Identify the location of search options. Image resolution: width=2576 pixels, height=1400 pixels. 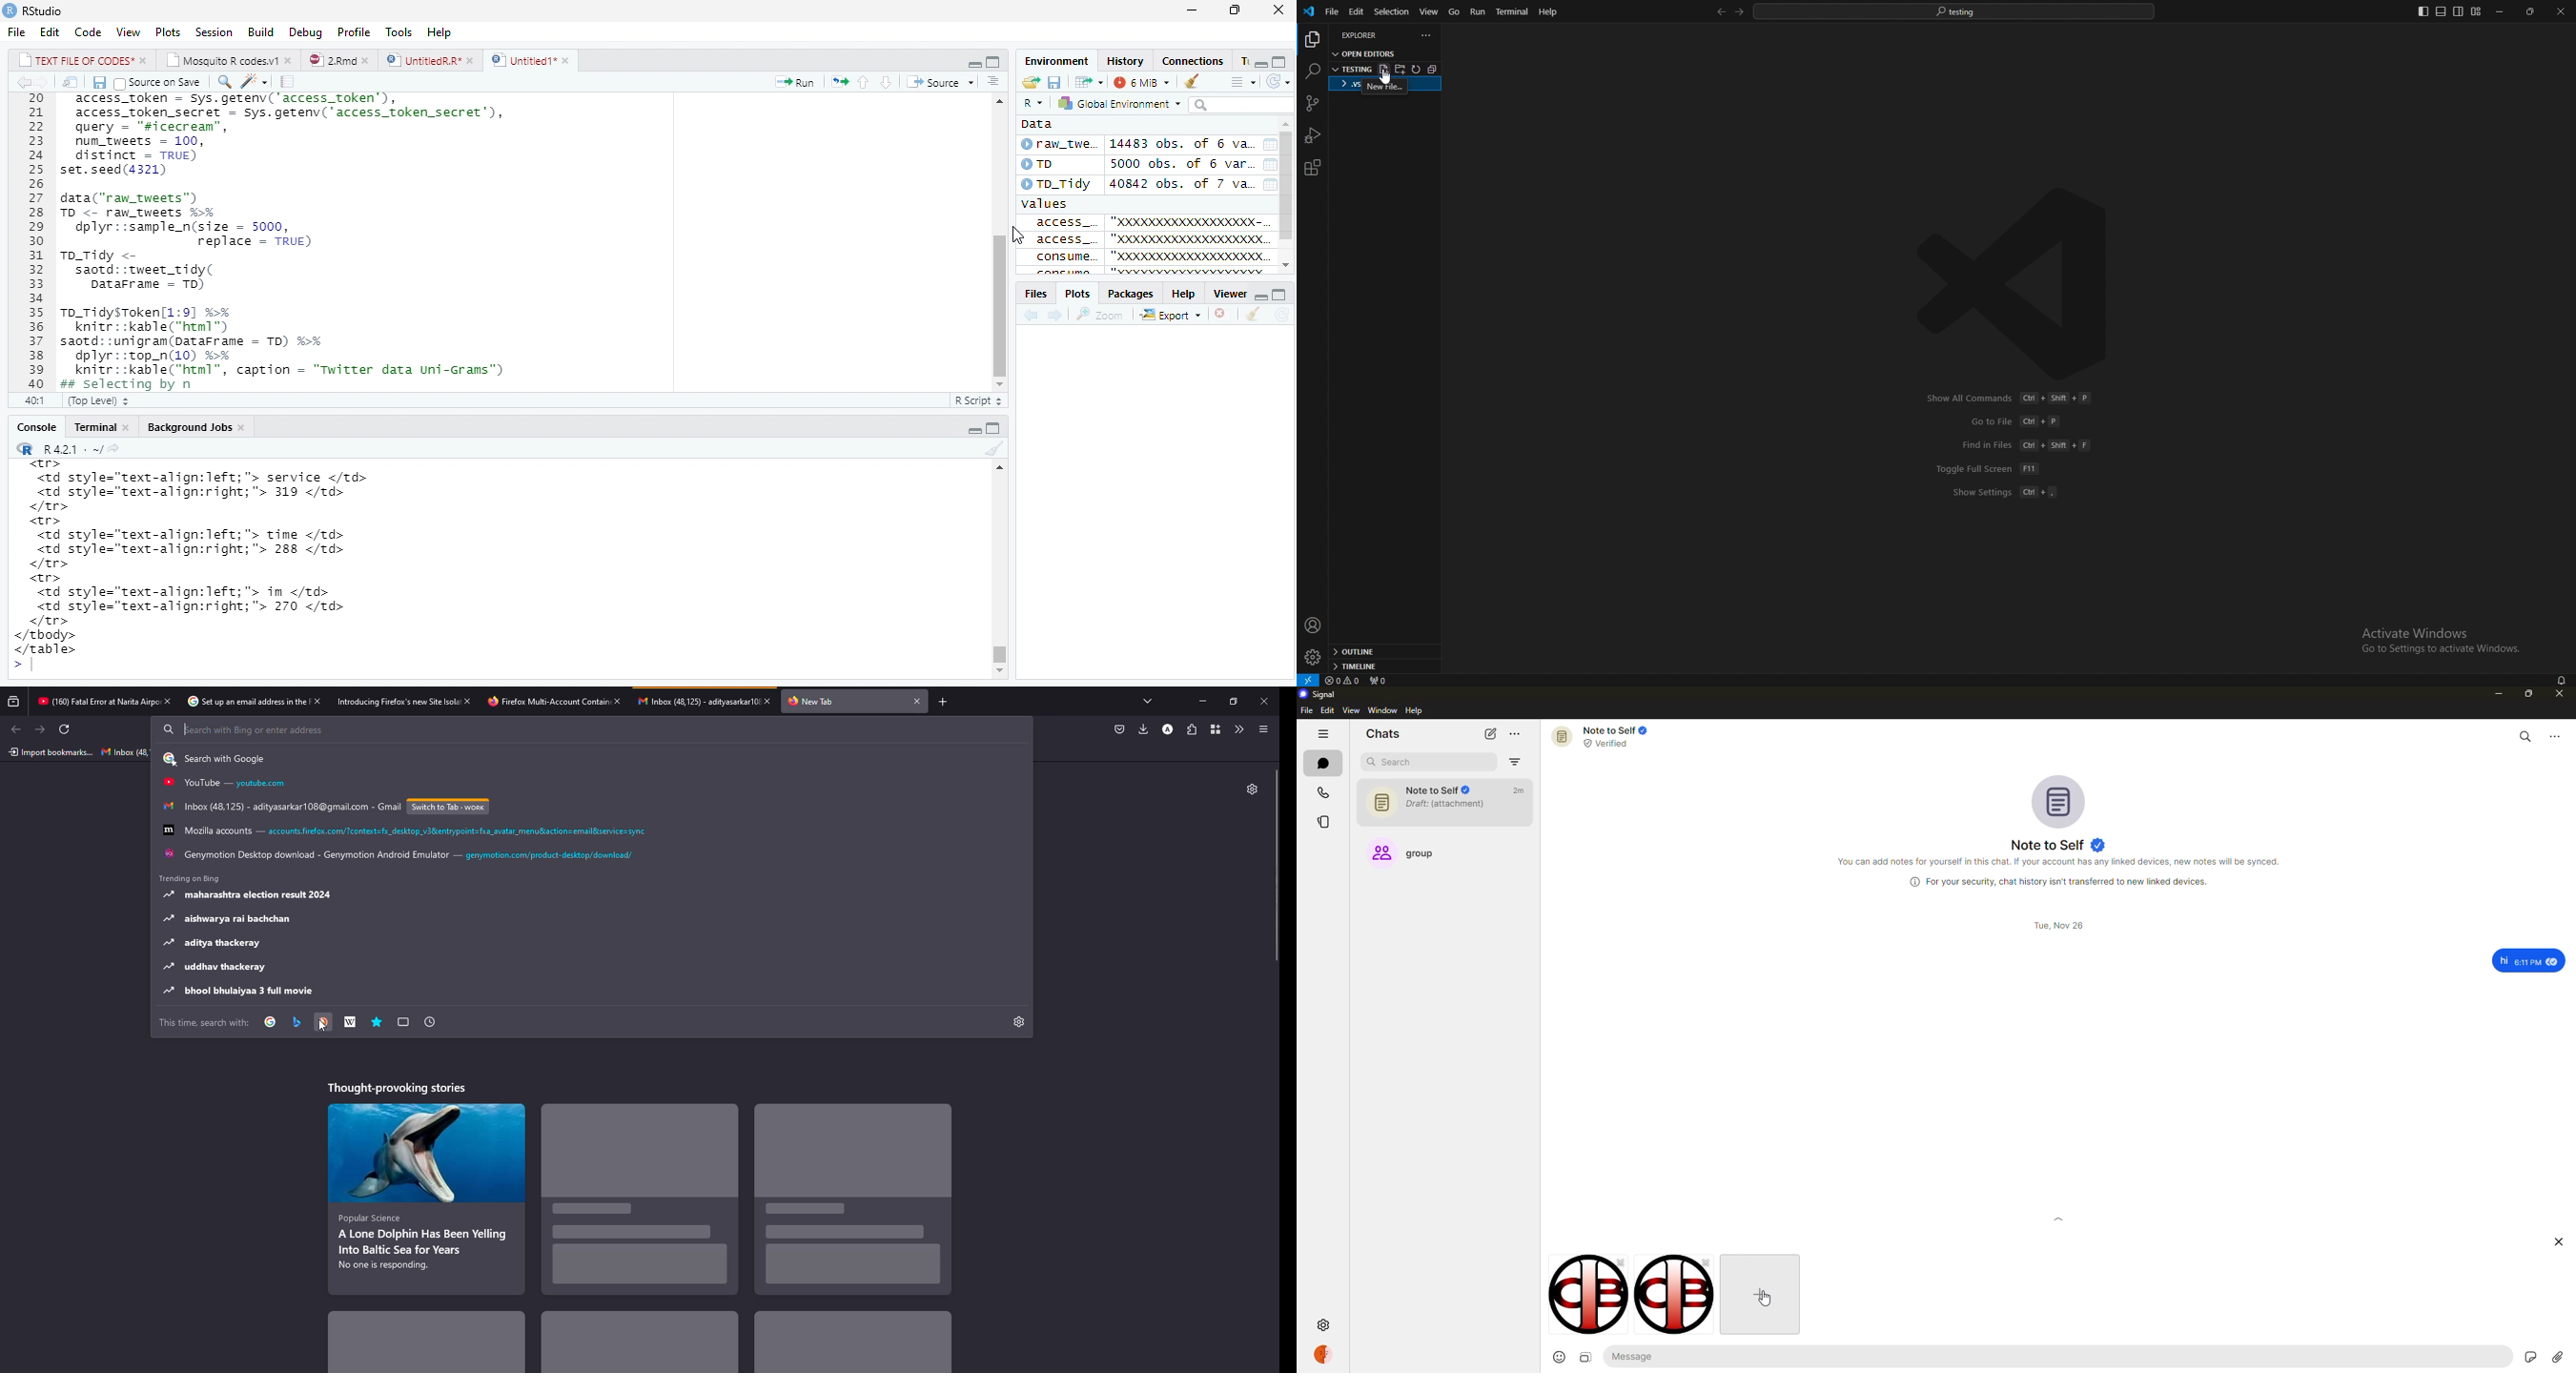
(219, 759).